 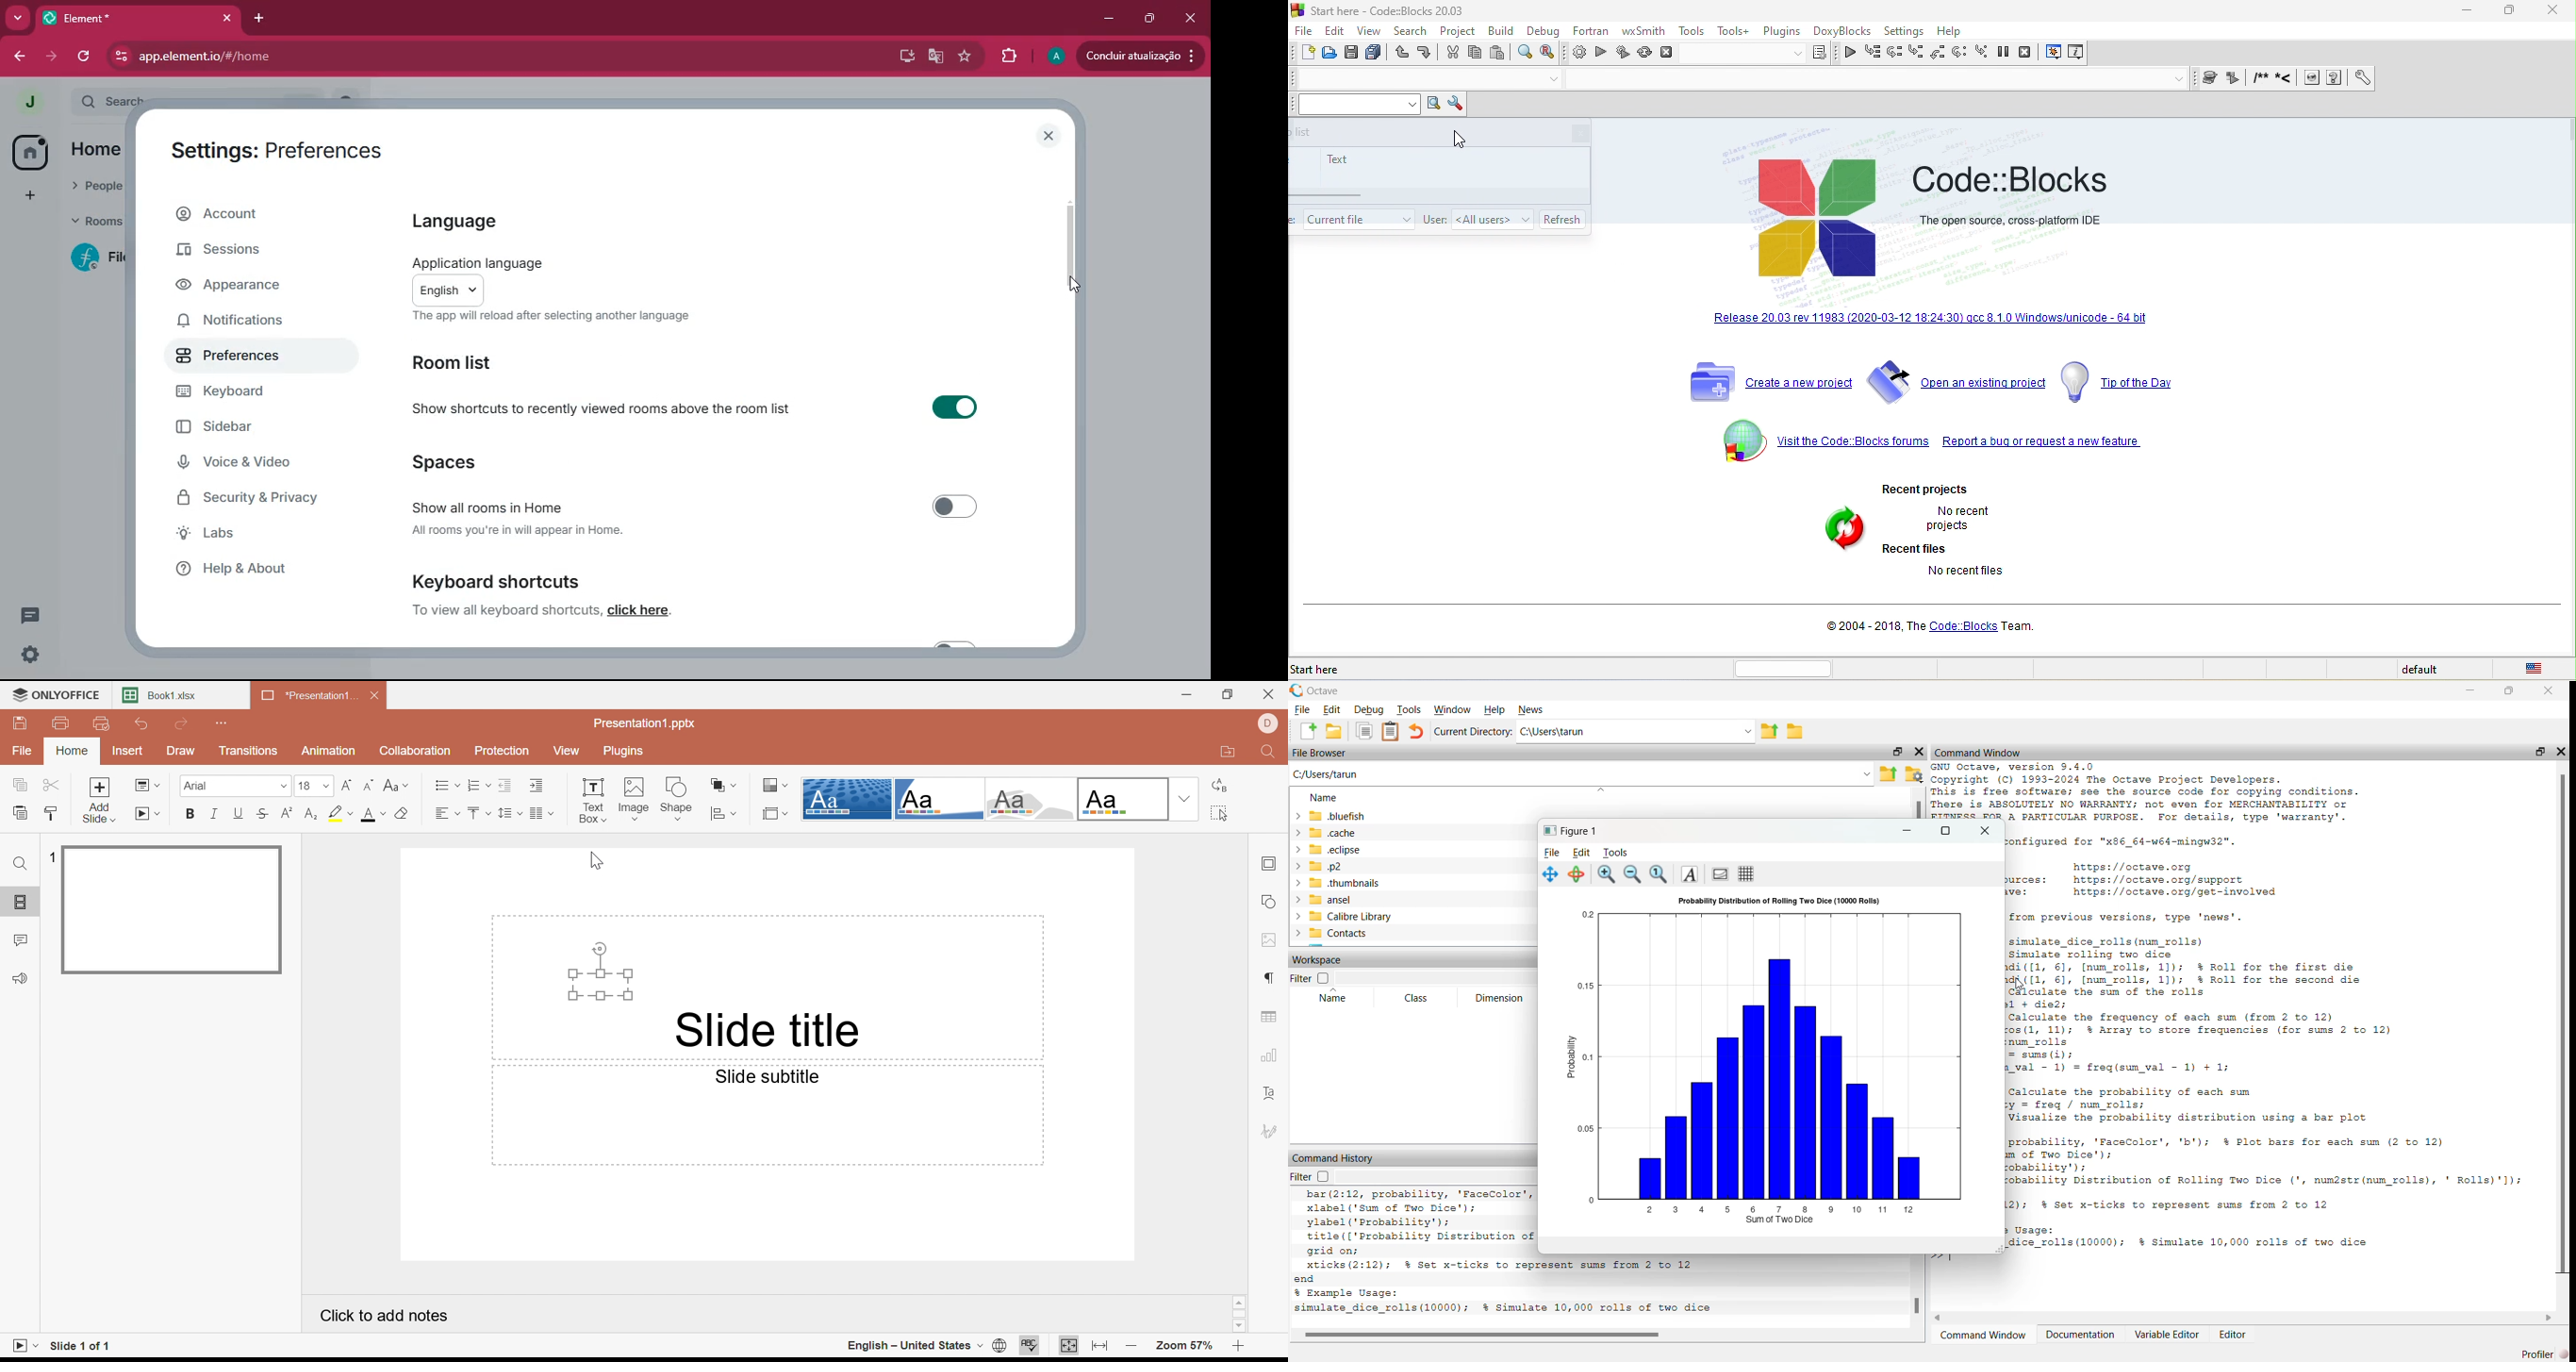 What do you see at coordinates (938, 799) in the screenshot?
I see `Corner` at bounding box center [938, 799].